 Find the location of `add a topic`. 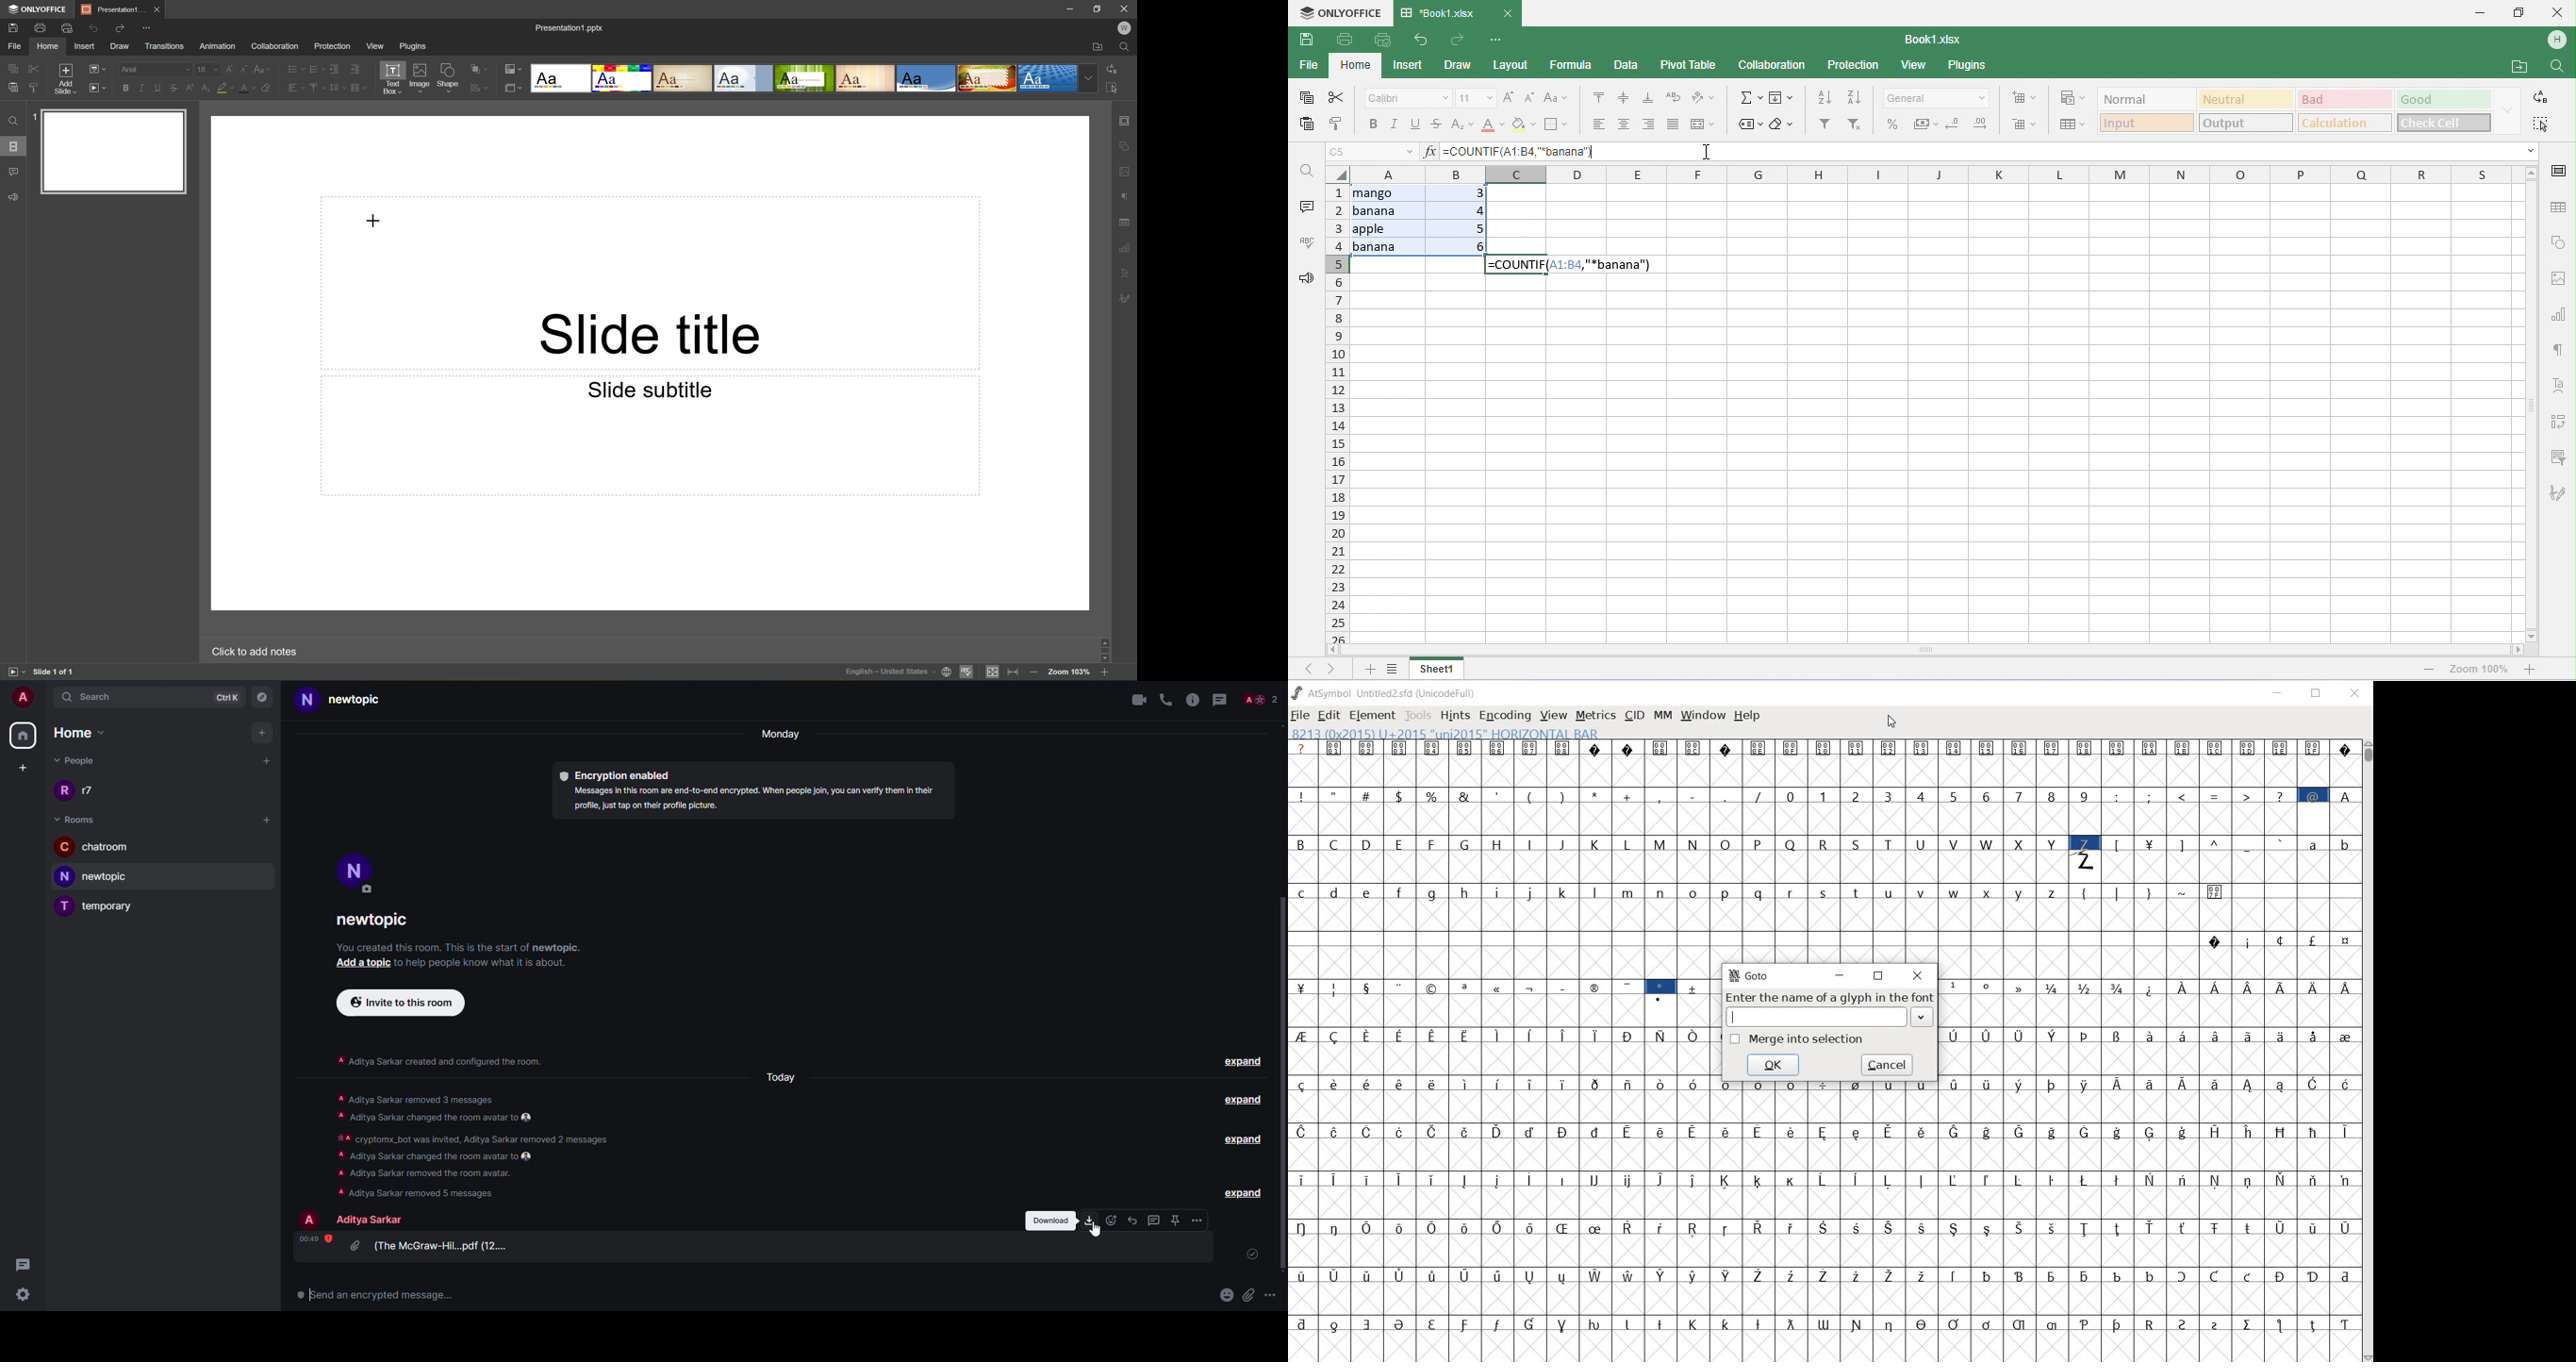

add a topic is located at coordinates (360, 965).